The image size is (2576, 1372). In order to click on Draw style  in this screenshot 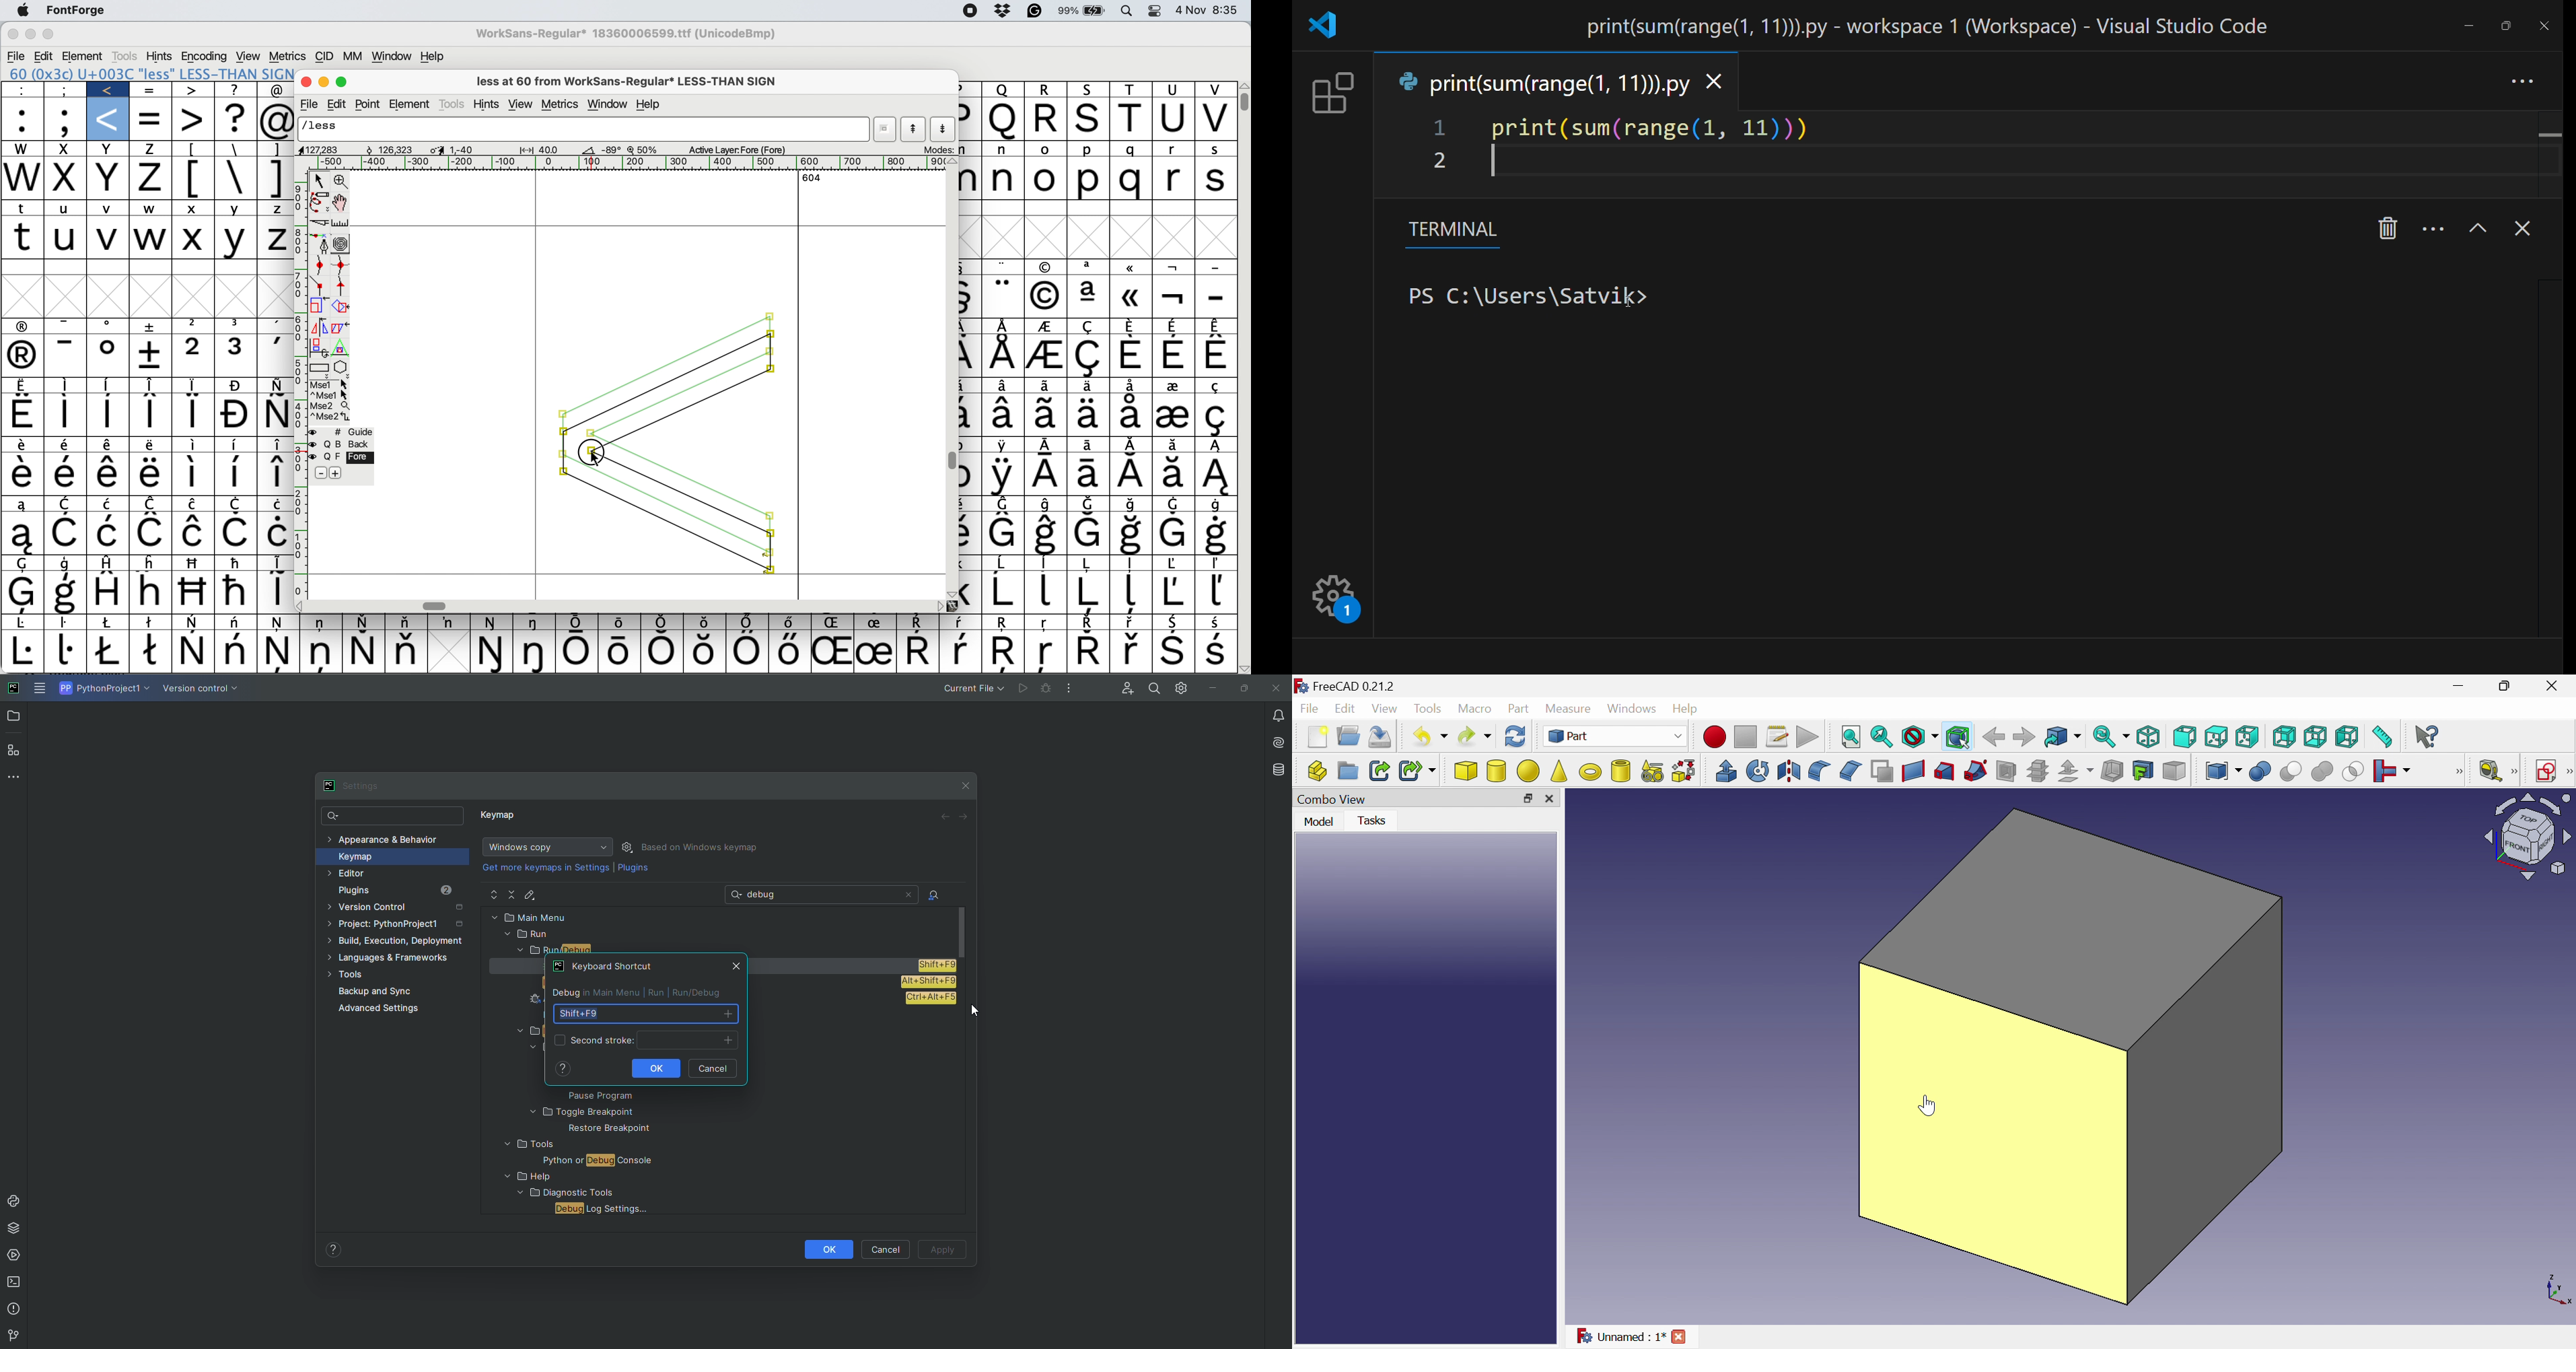, I will do `click(1920, 738)`.